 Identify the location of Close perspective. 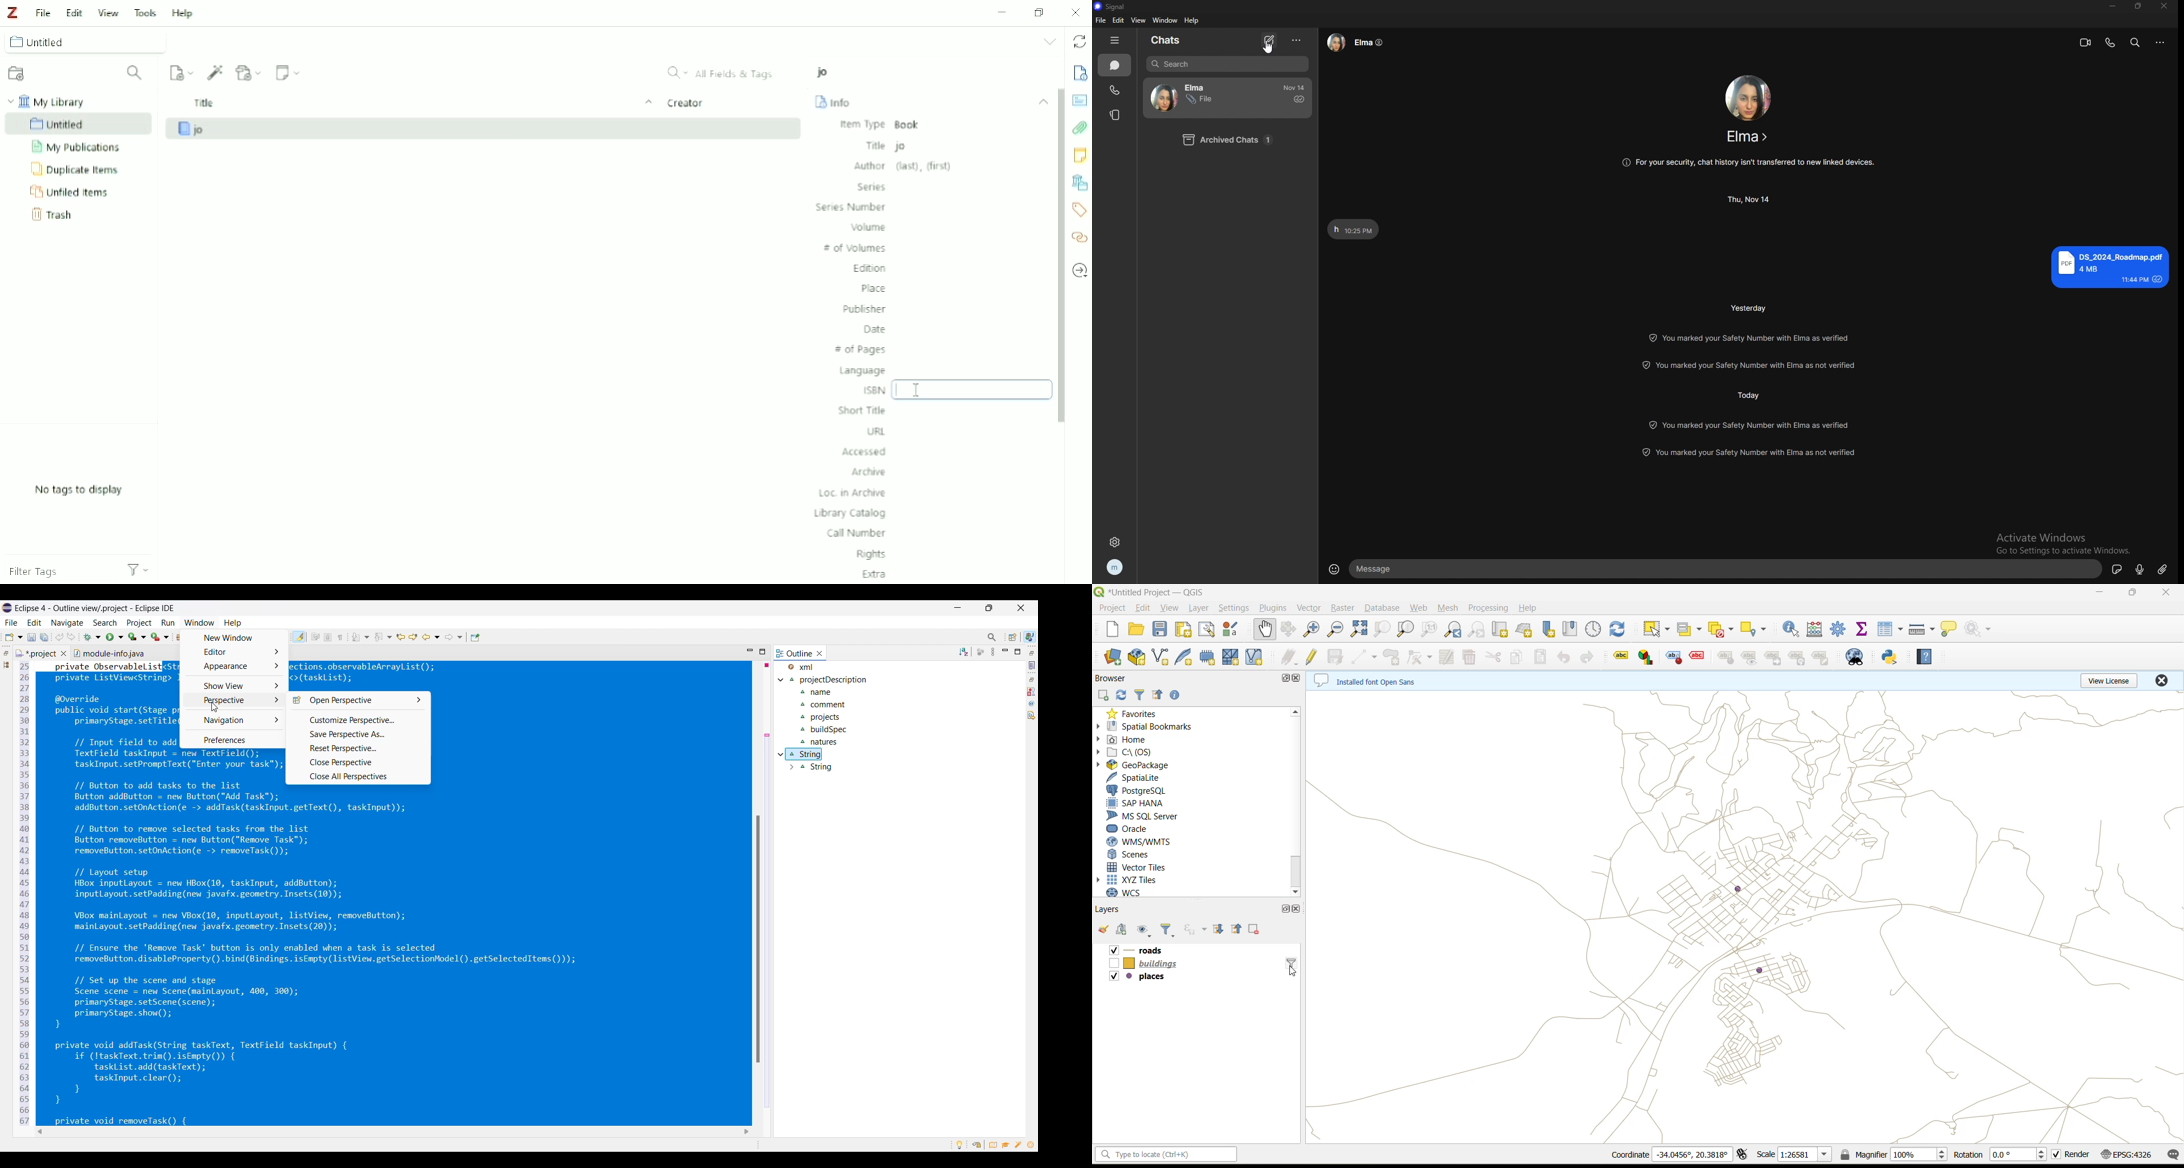
(358, 762).